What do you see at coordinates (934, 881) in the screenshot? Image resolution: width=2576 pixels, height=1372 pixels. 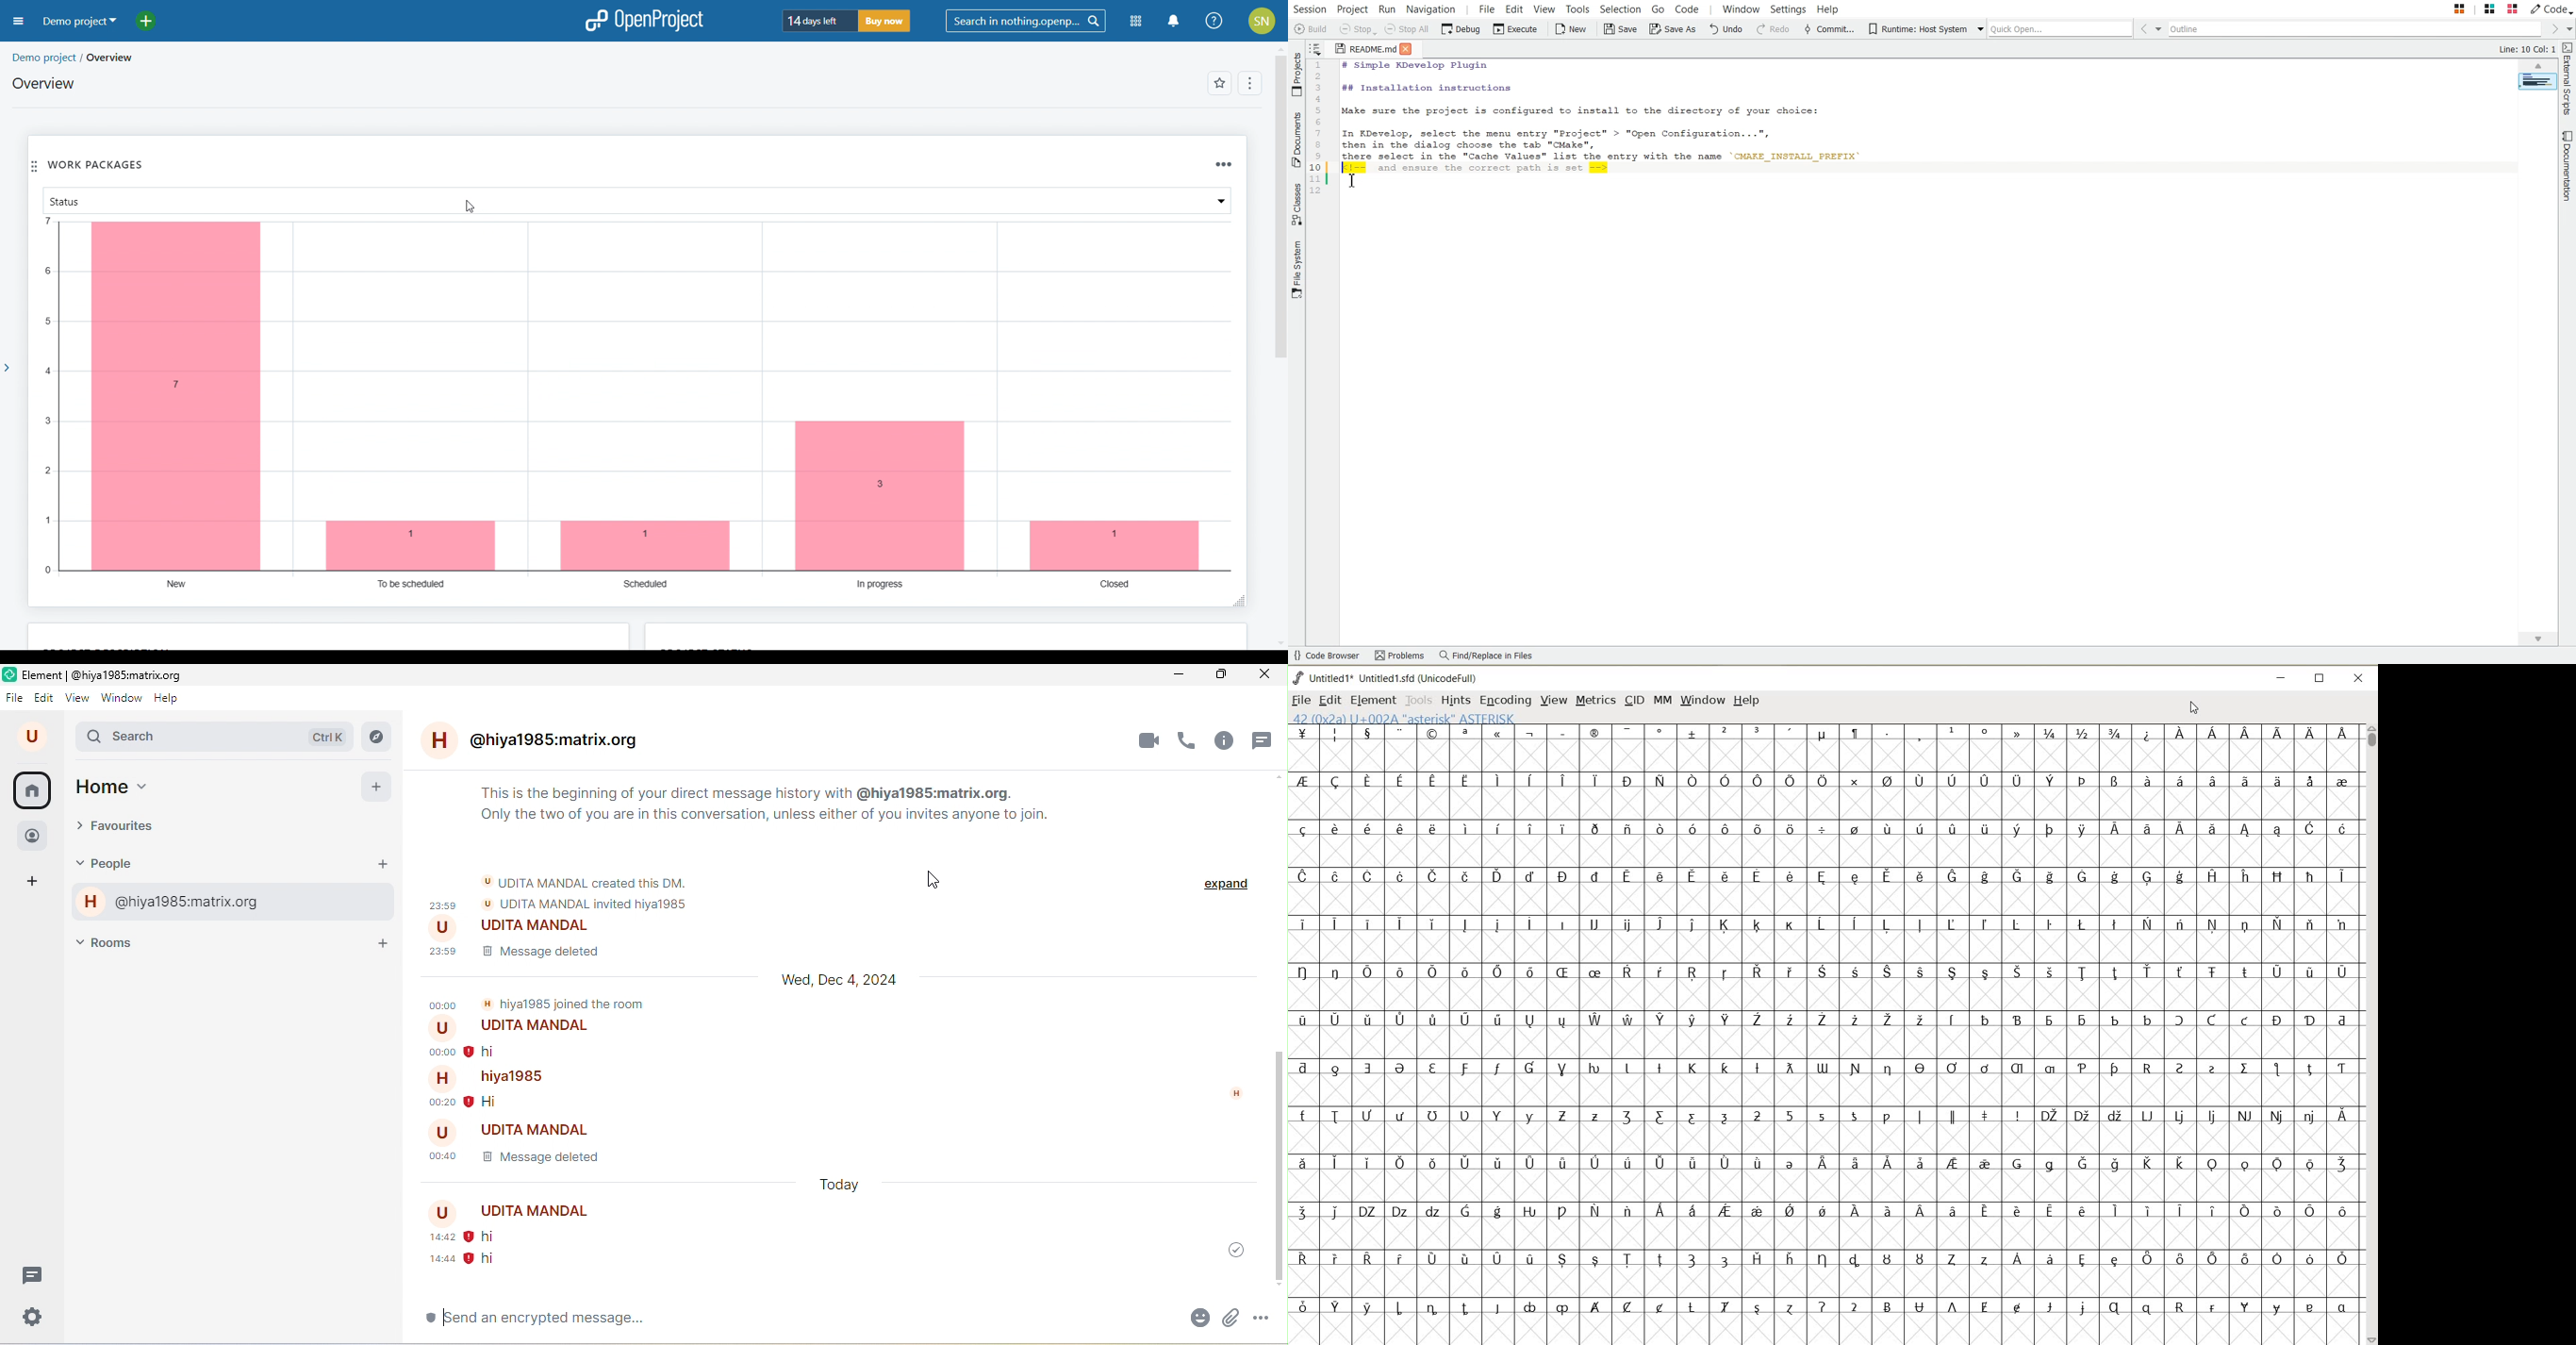 I see `cursor` at bounding box center [934, 881].